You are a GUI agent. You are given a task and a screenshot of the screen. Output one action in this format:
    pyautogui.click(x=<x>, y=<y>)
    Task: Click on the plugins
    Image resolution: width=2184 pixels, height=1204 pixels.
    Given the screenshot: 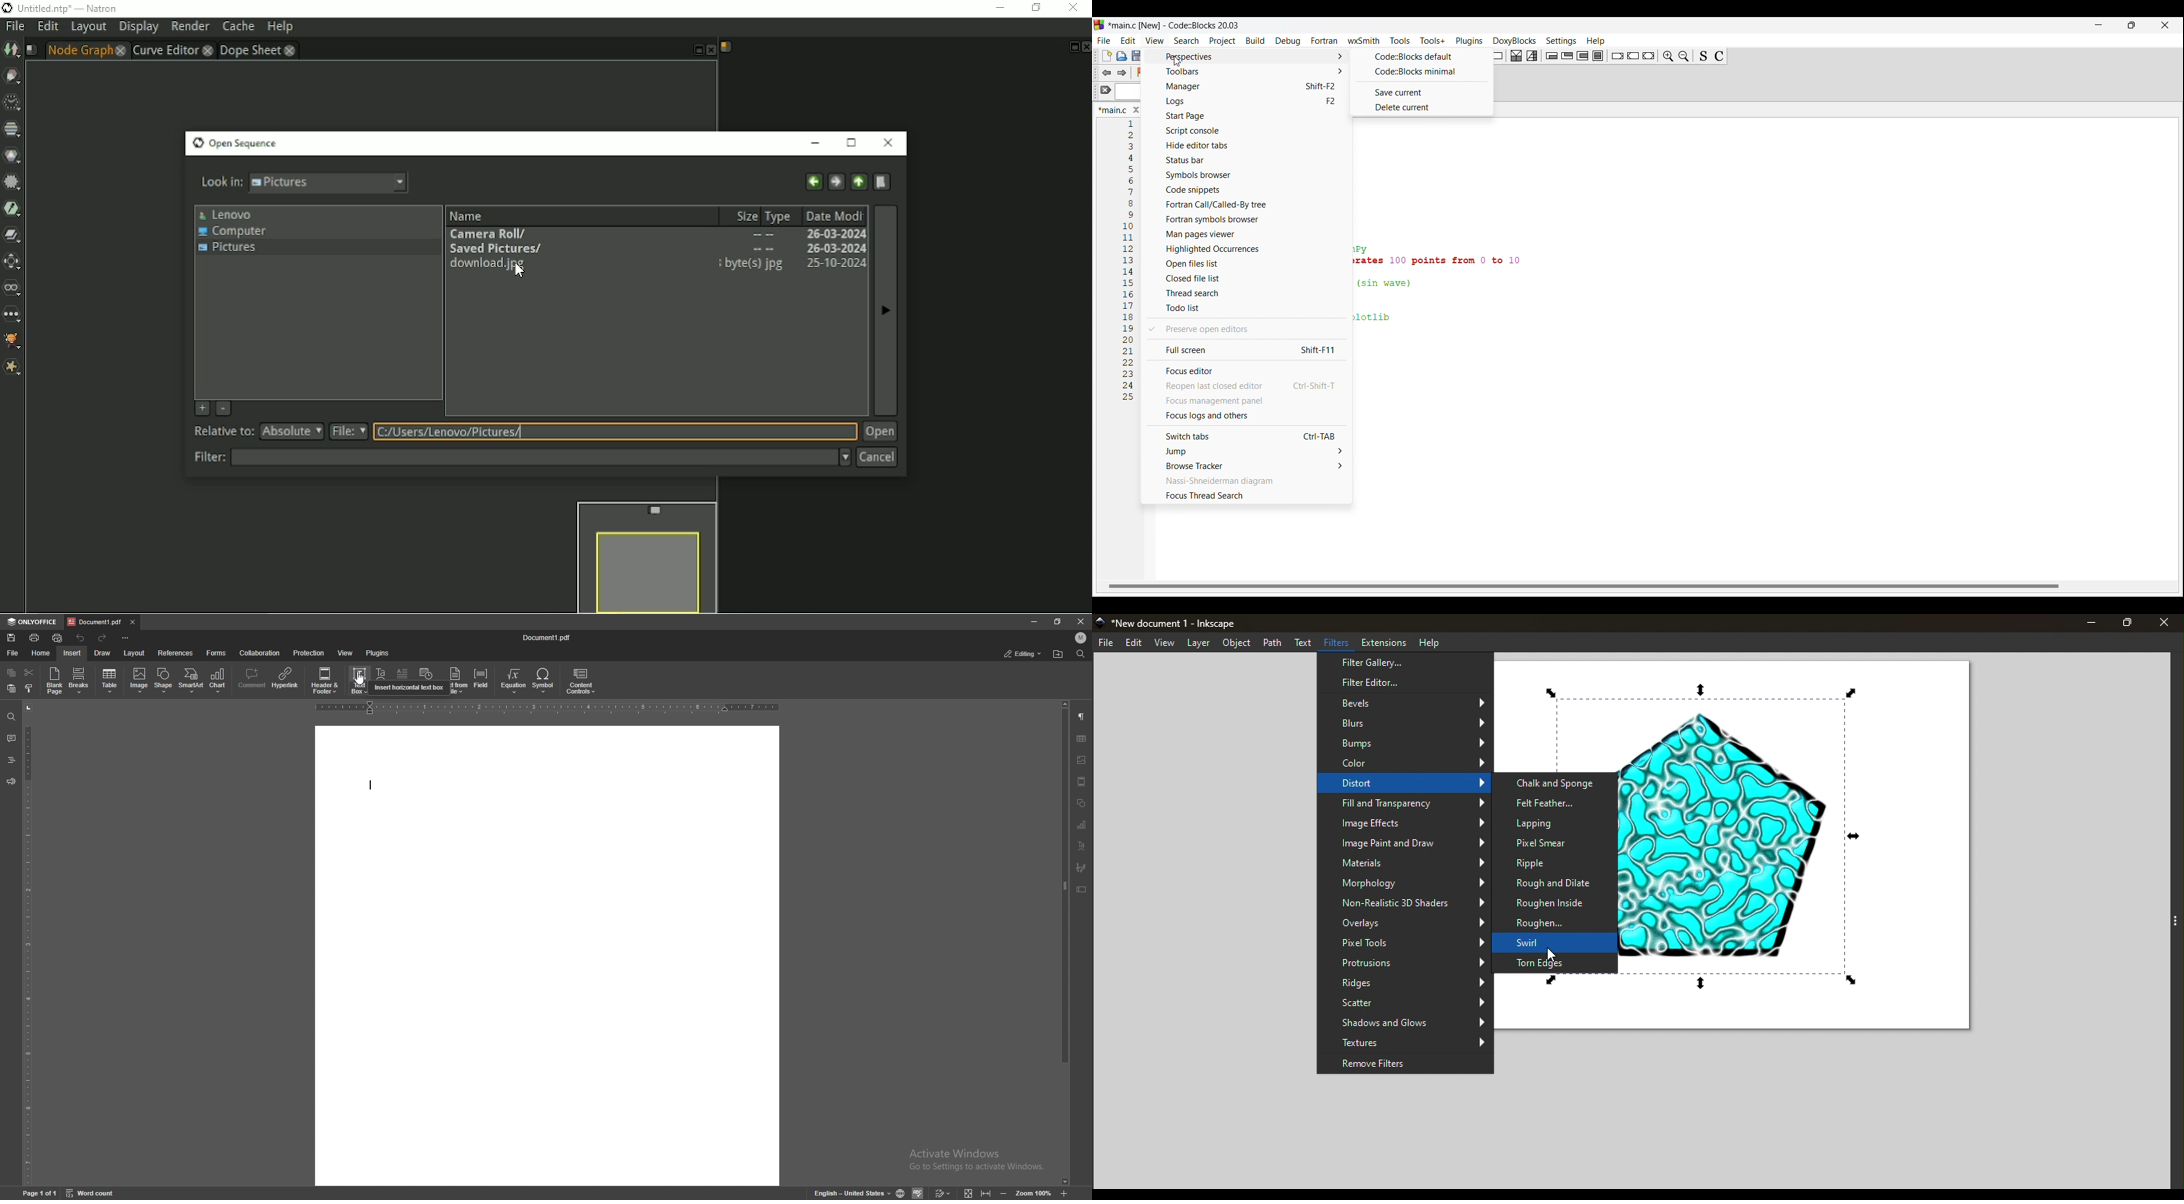 What is the action you would take?
    pyautogui.click(x=378, y=653)
    